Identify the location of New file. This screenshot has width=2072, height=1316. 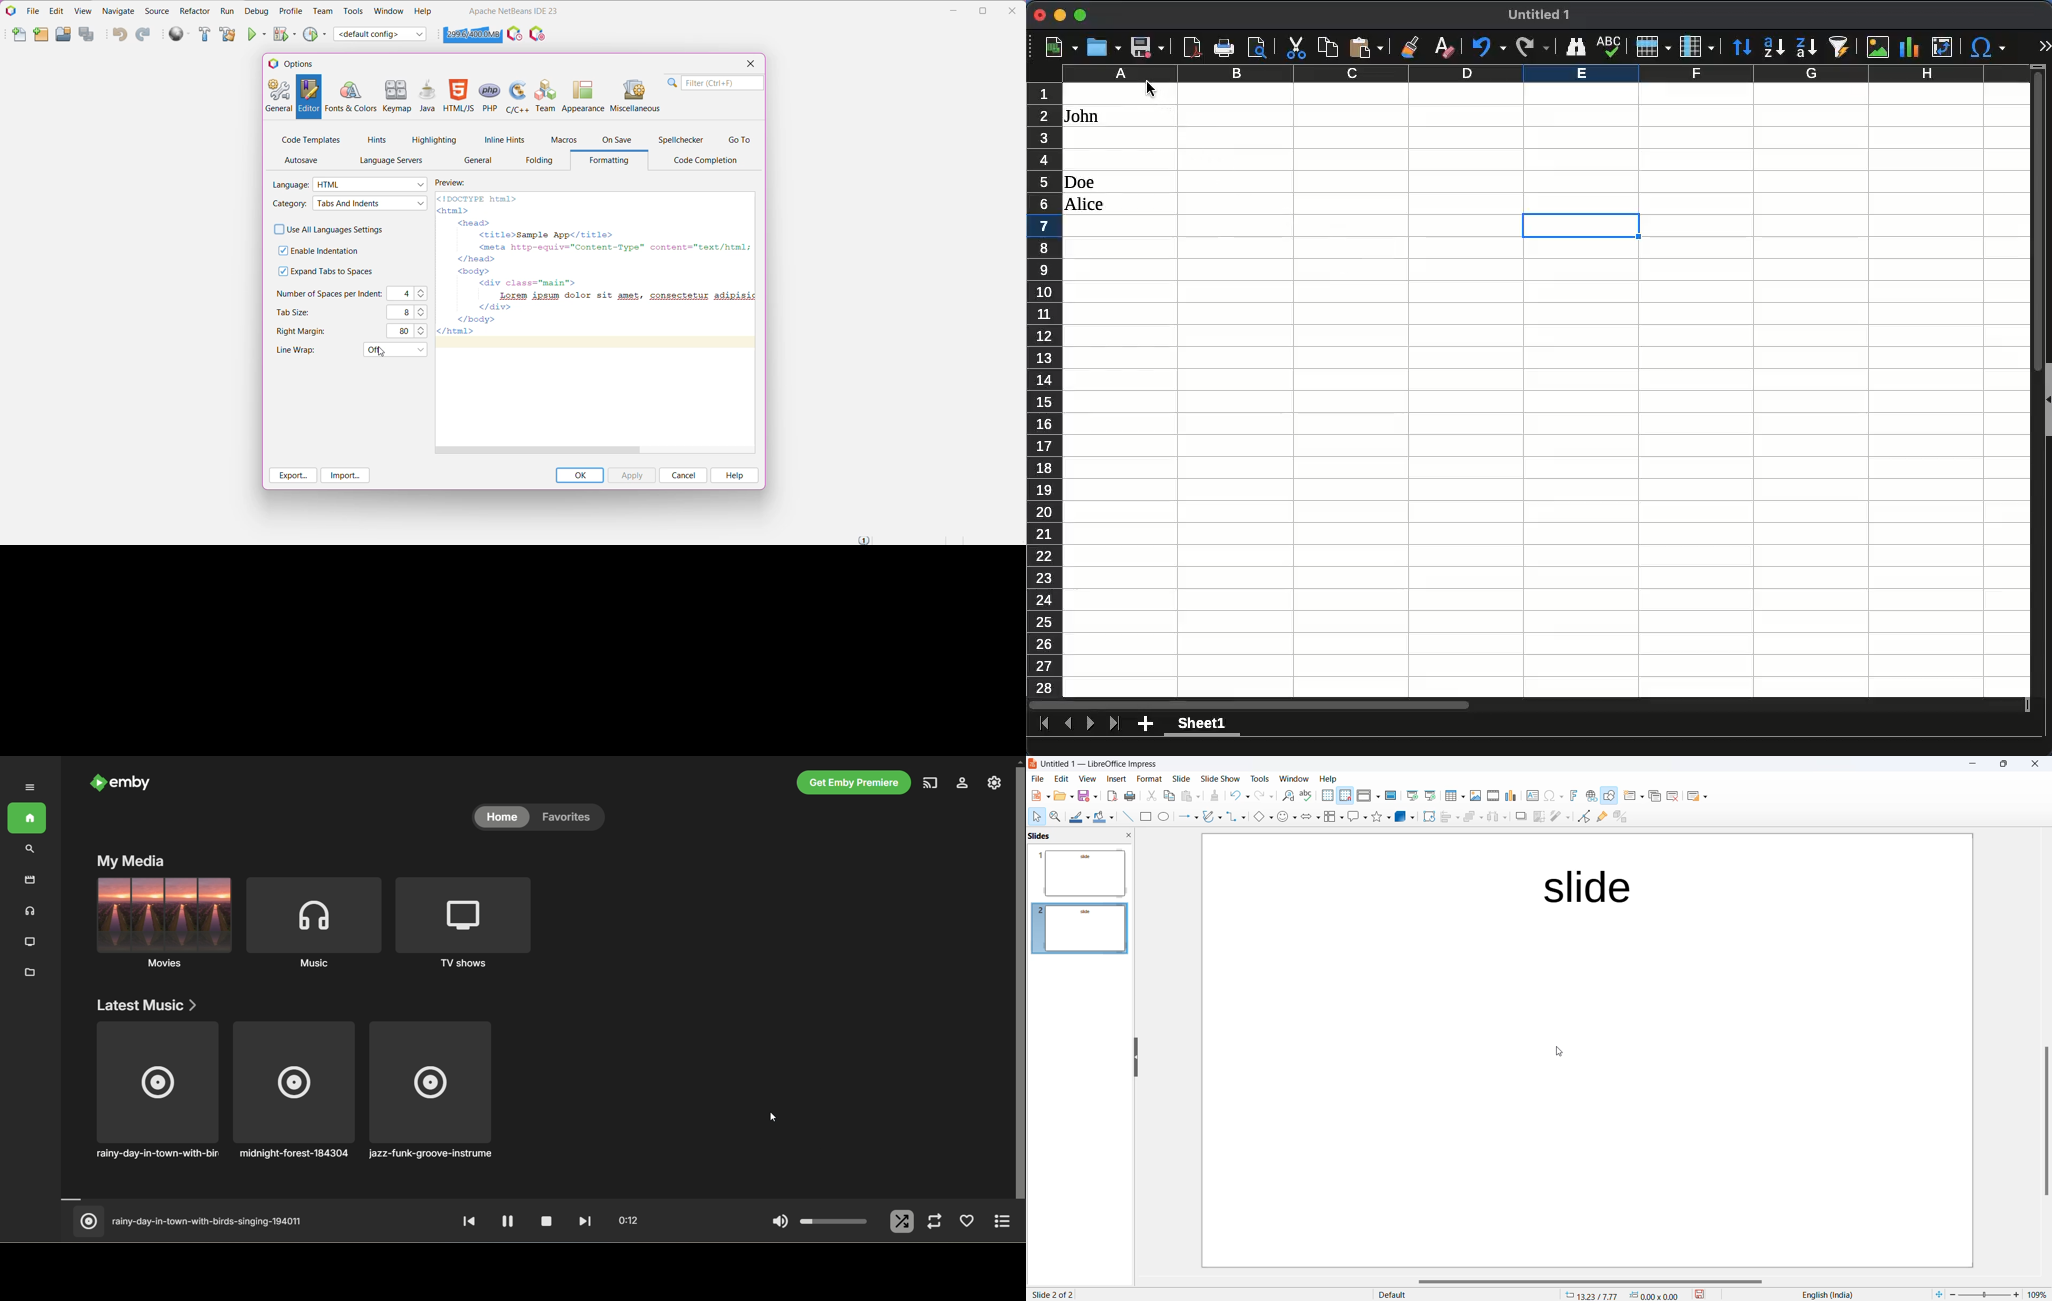
(1038, 795).